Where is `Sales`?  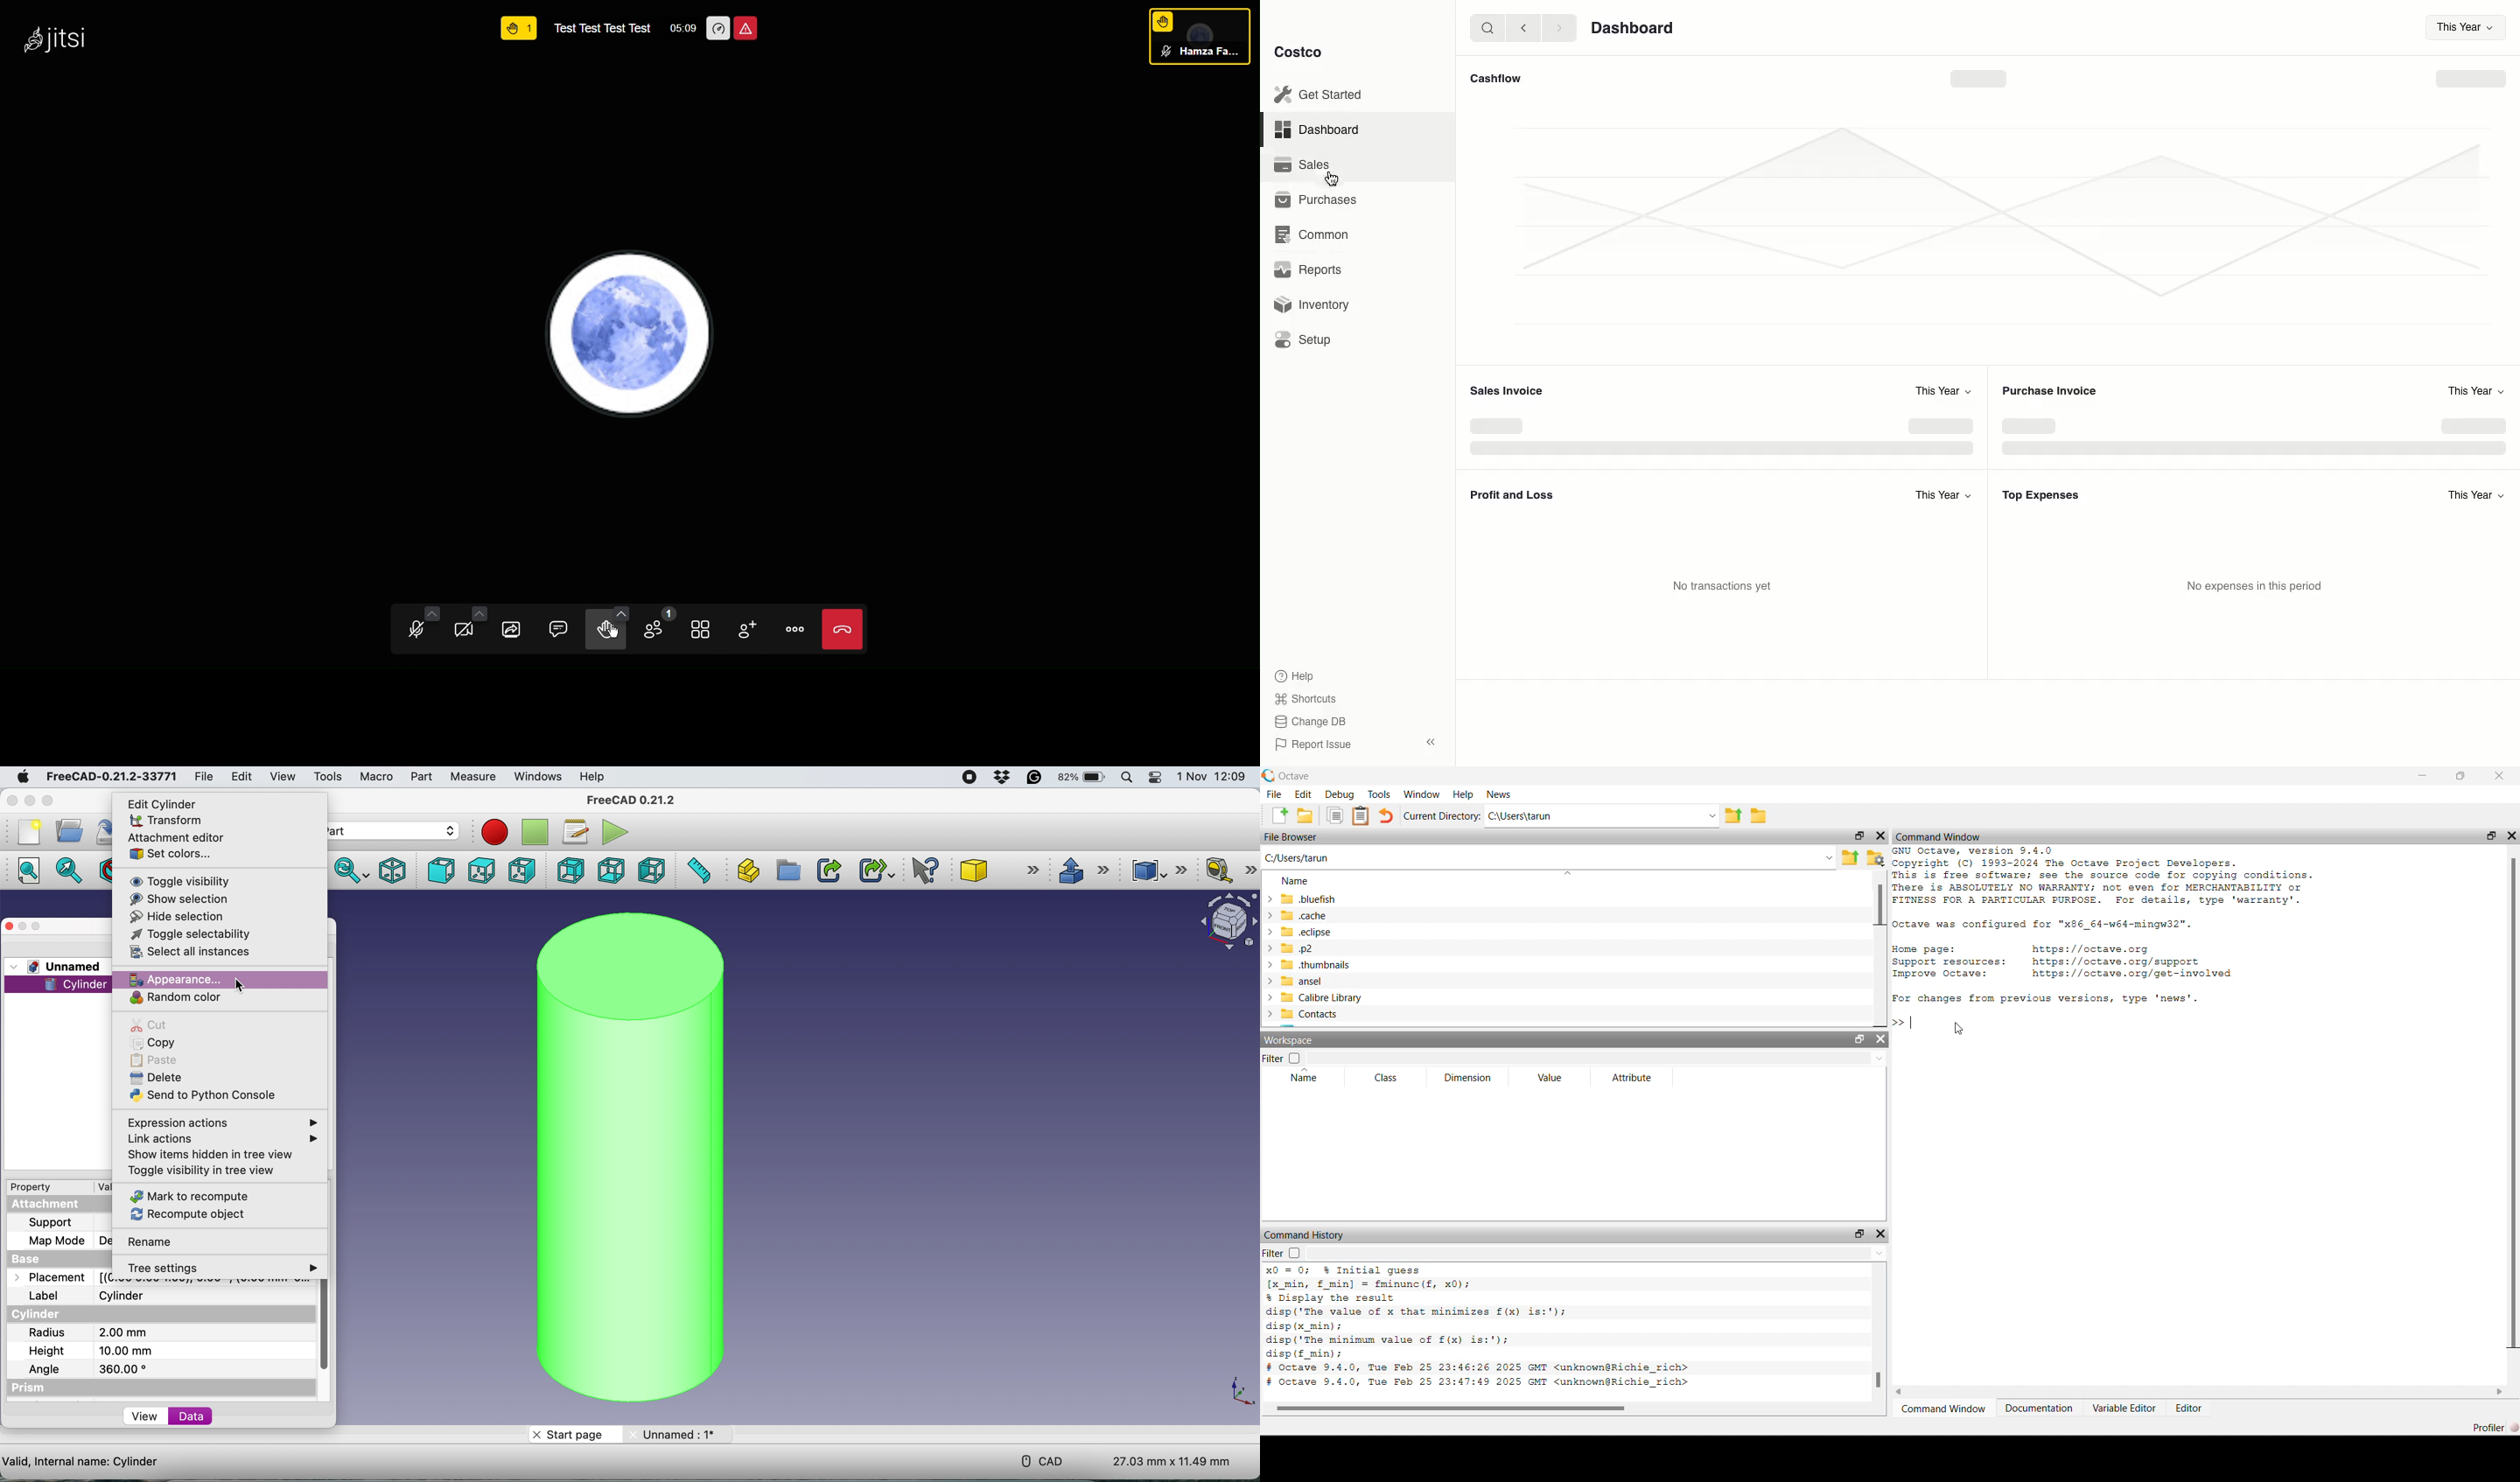
Sales is located at coordinates (1301, 164).